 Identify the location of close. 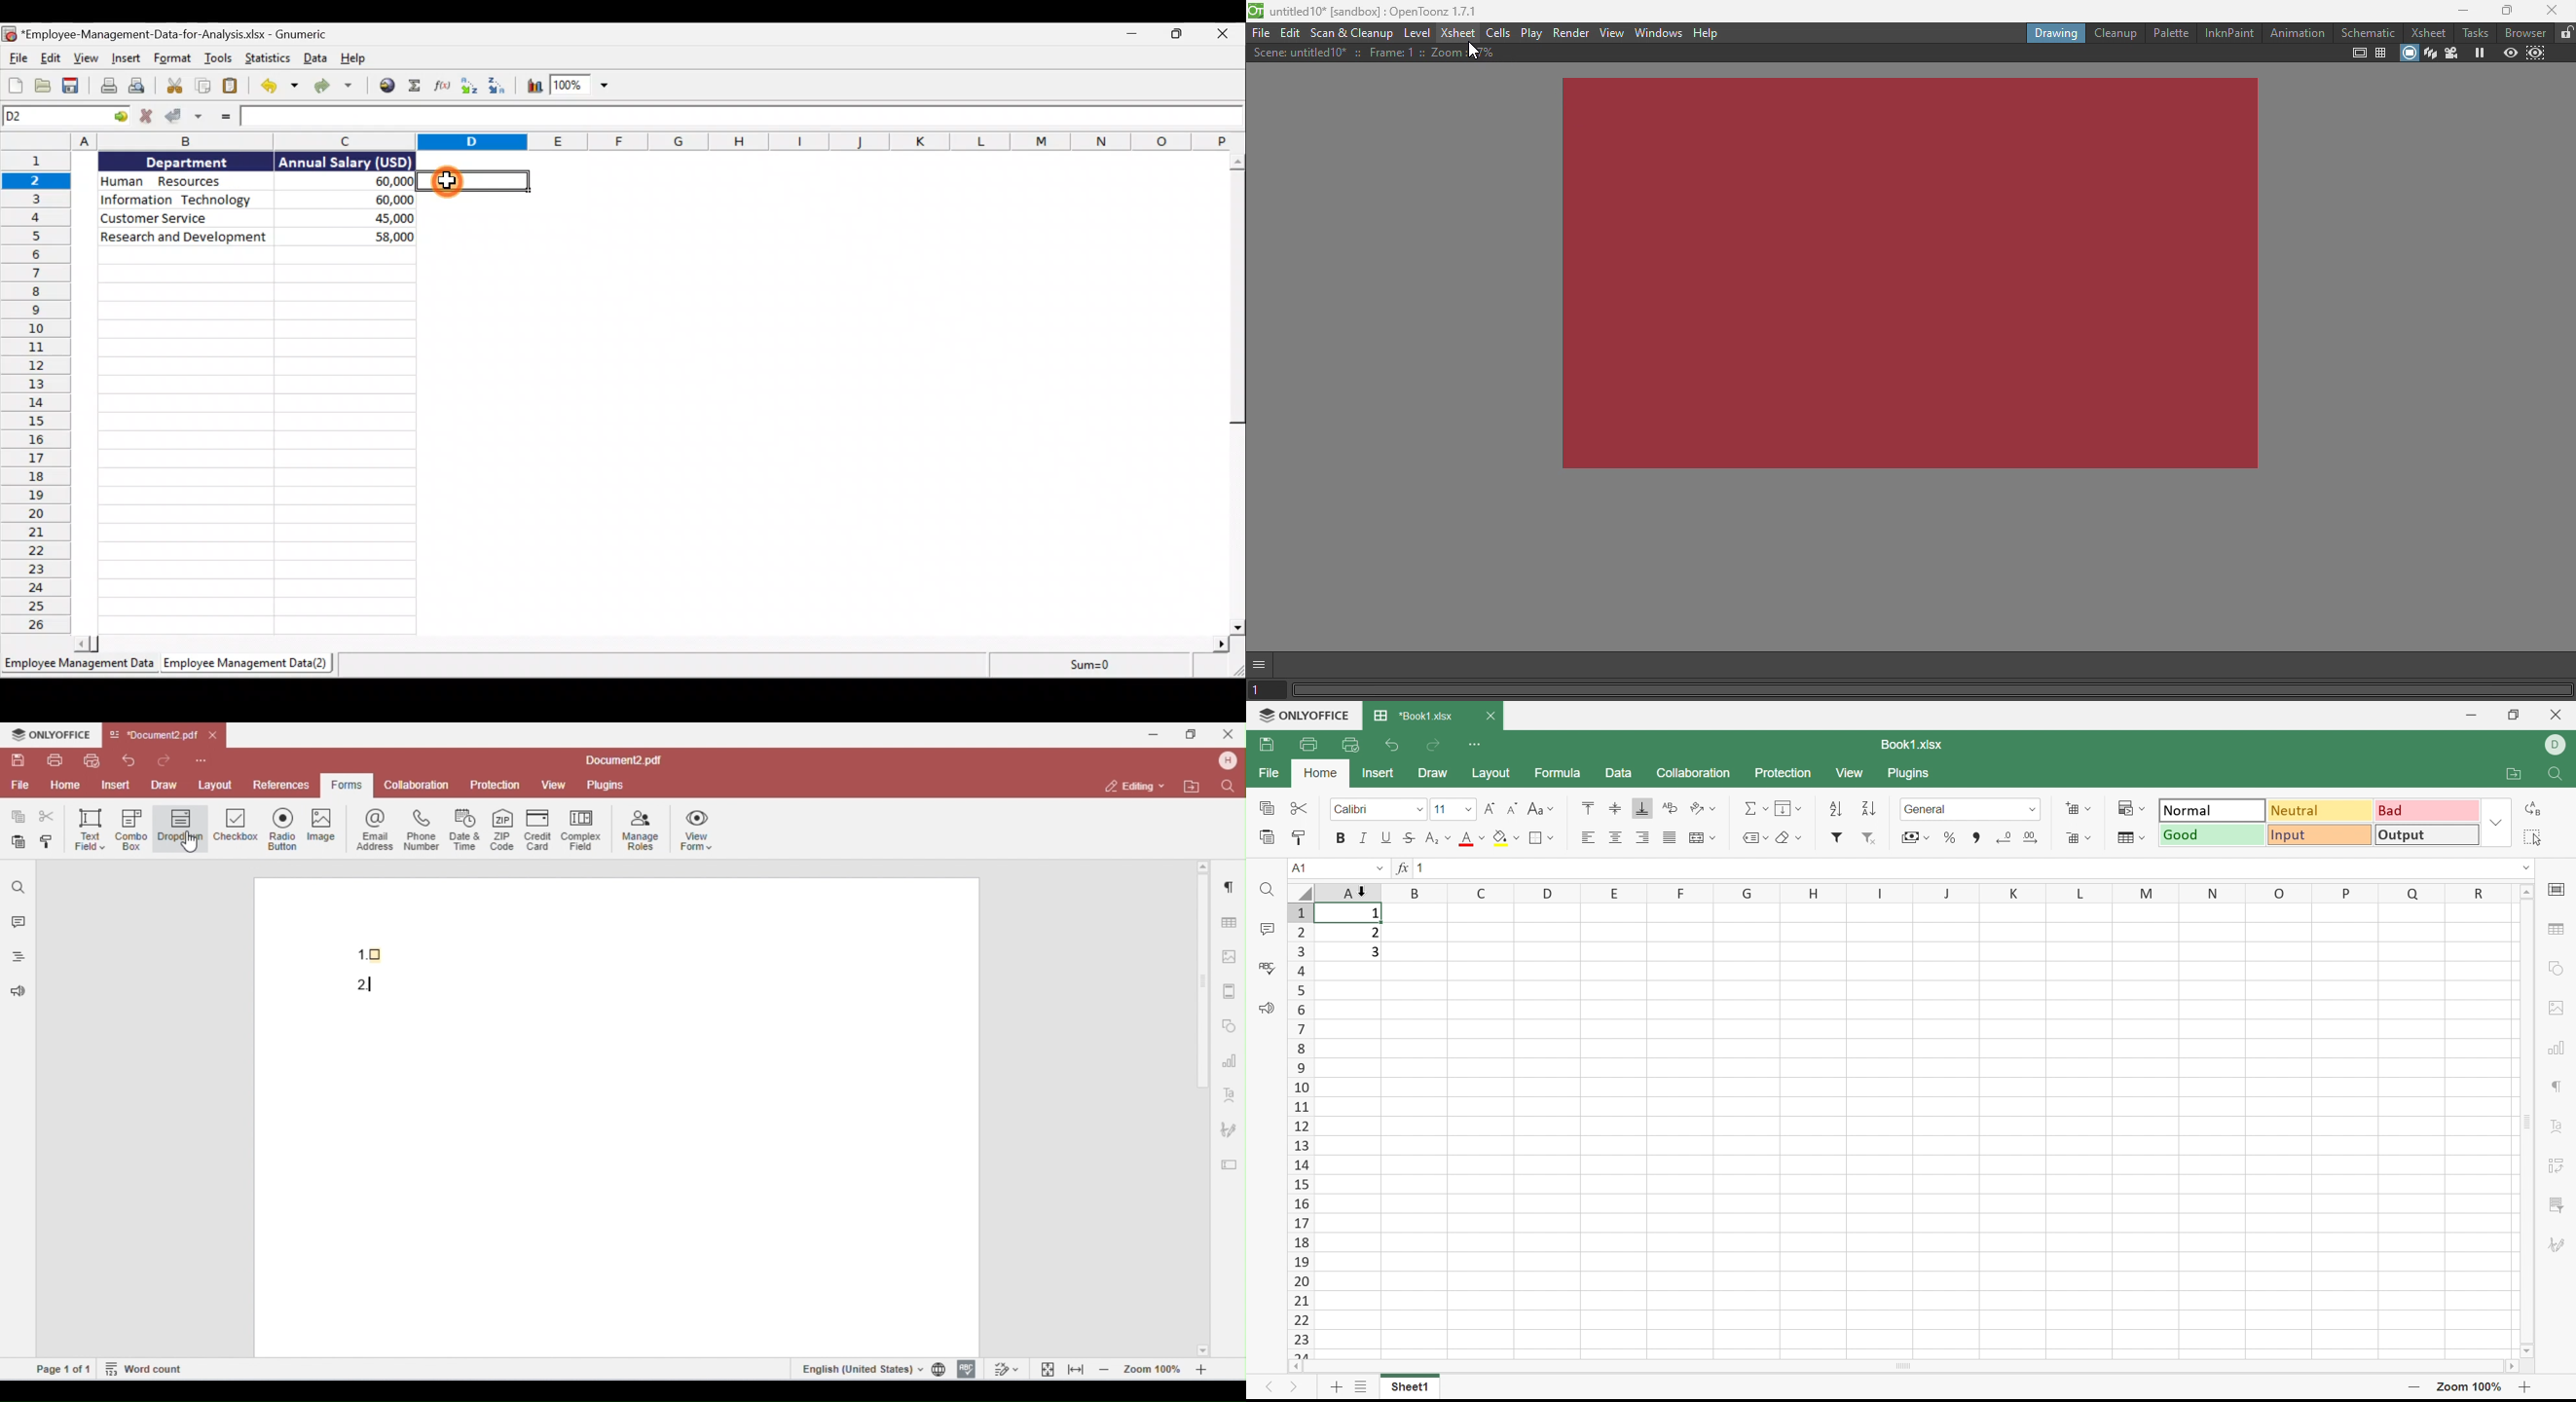
(1224, 39).